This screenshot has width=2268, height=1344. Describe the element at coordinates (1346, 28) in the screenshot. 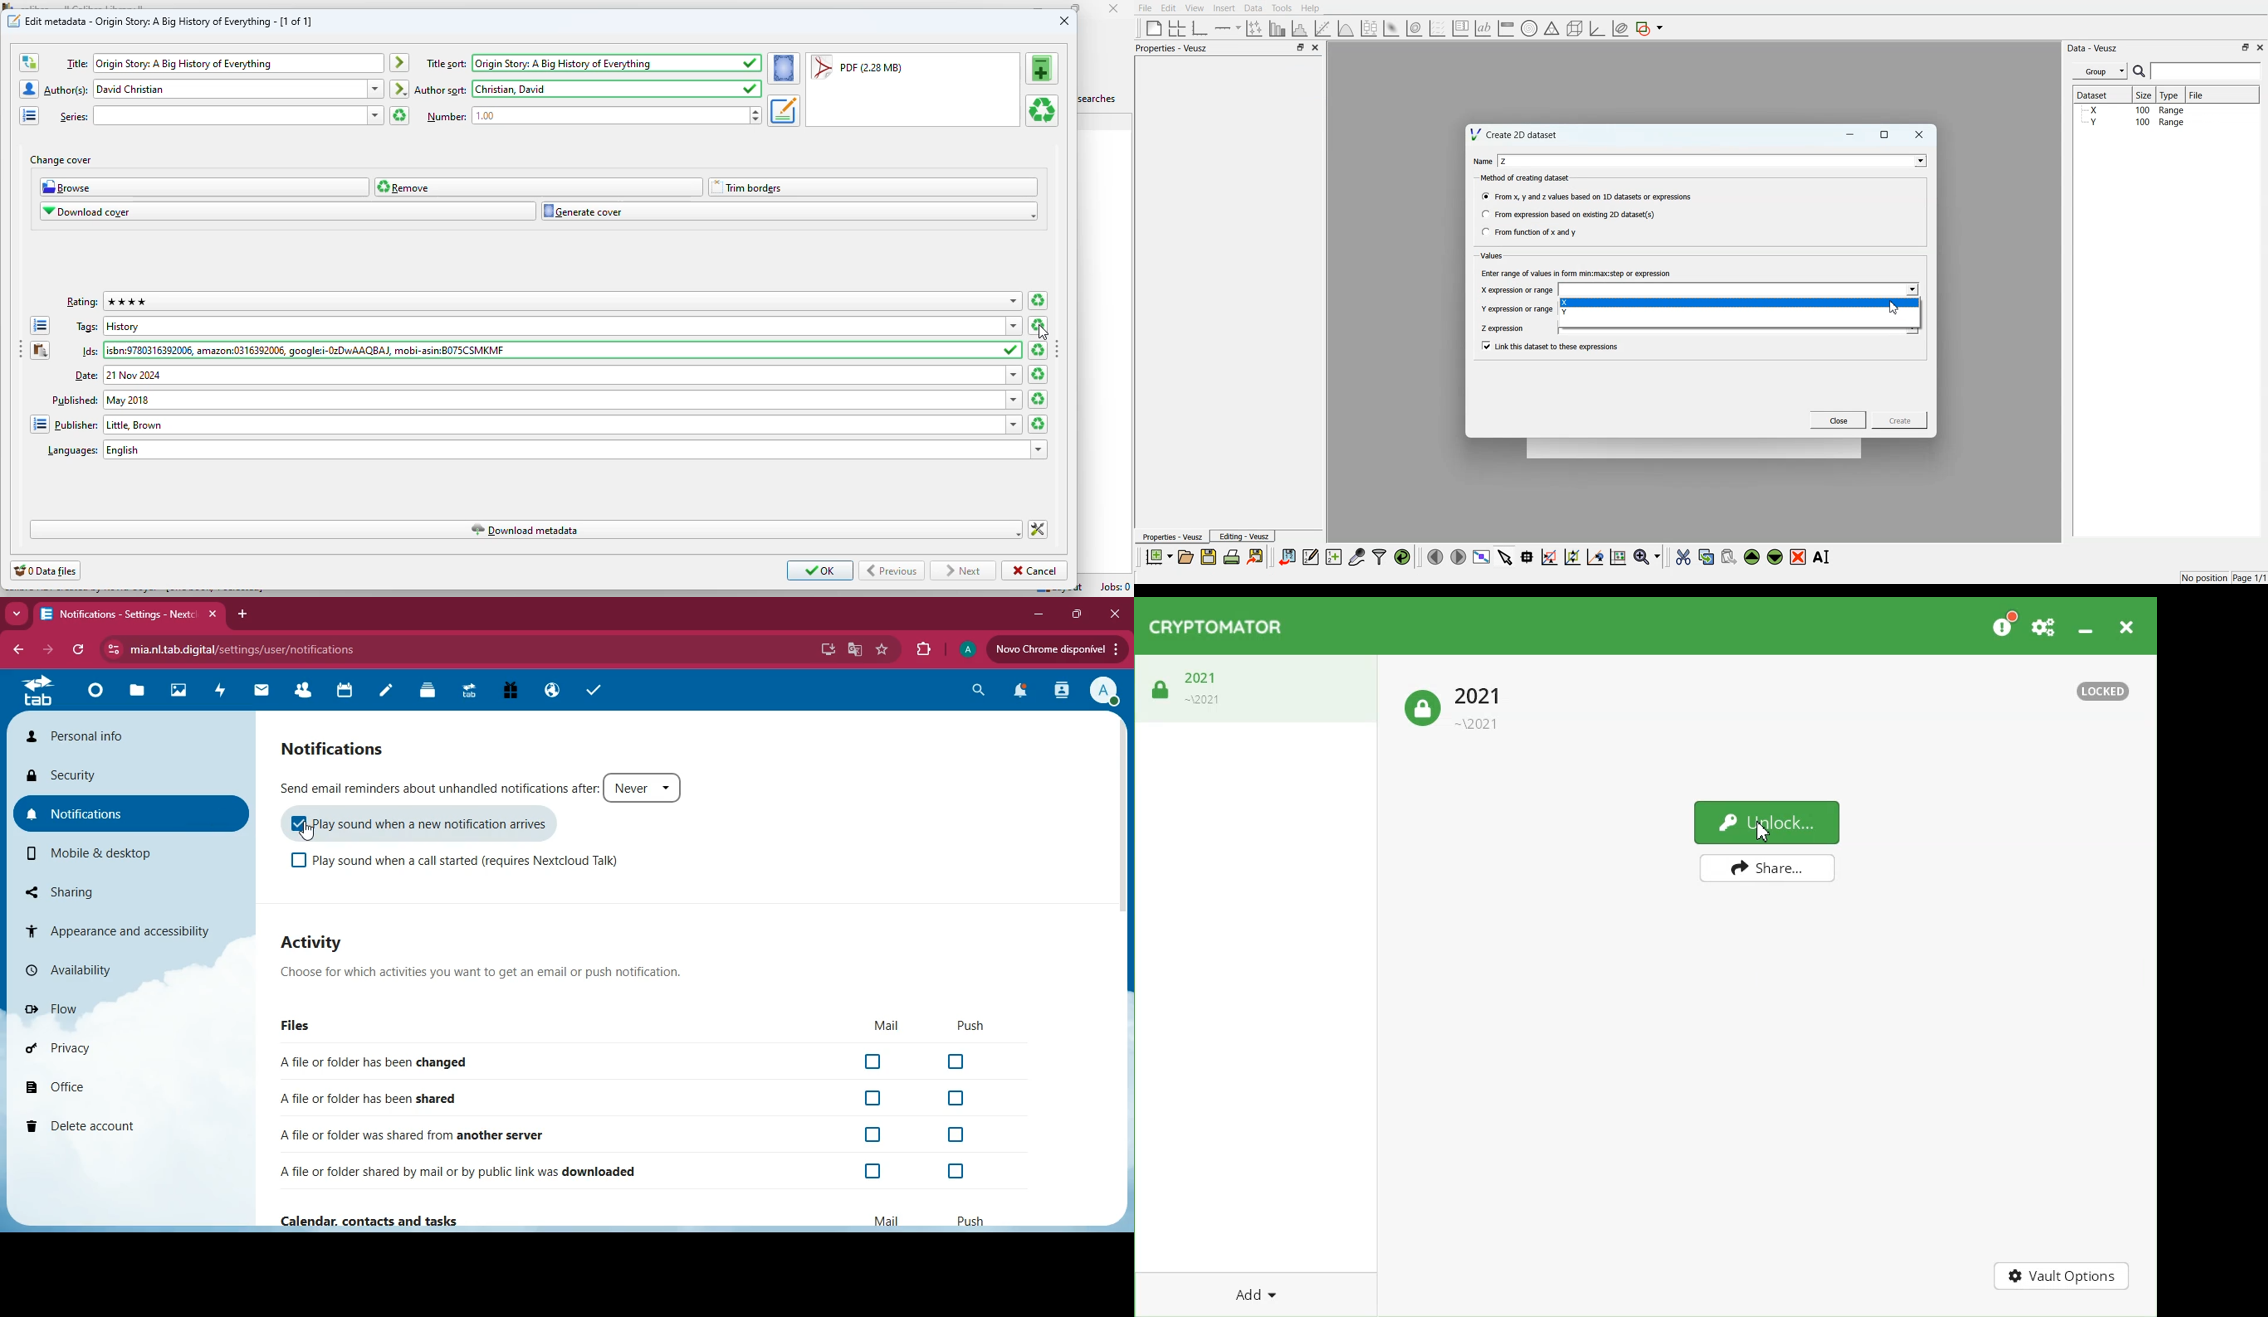

I see `3D Function` at that location.